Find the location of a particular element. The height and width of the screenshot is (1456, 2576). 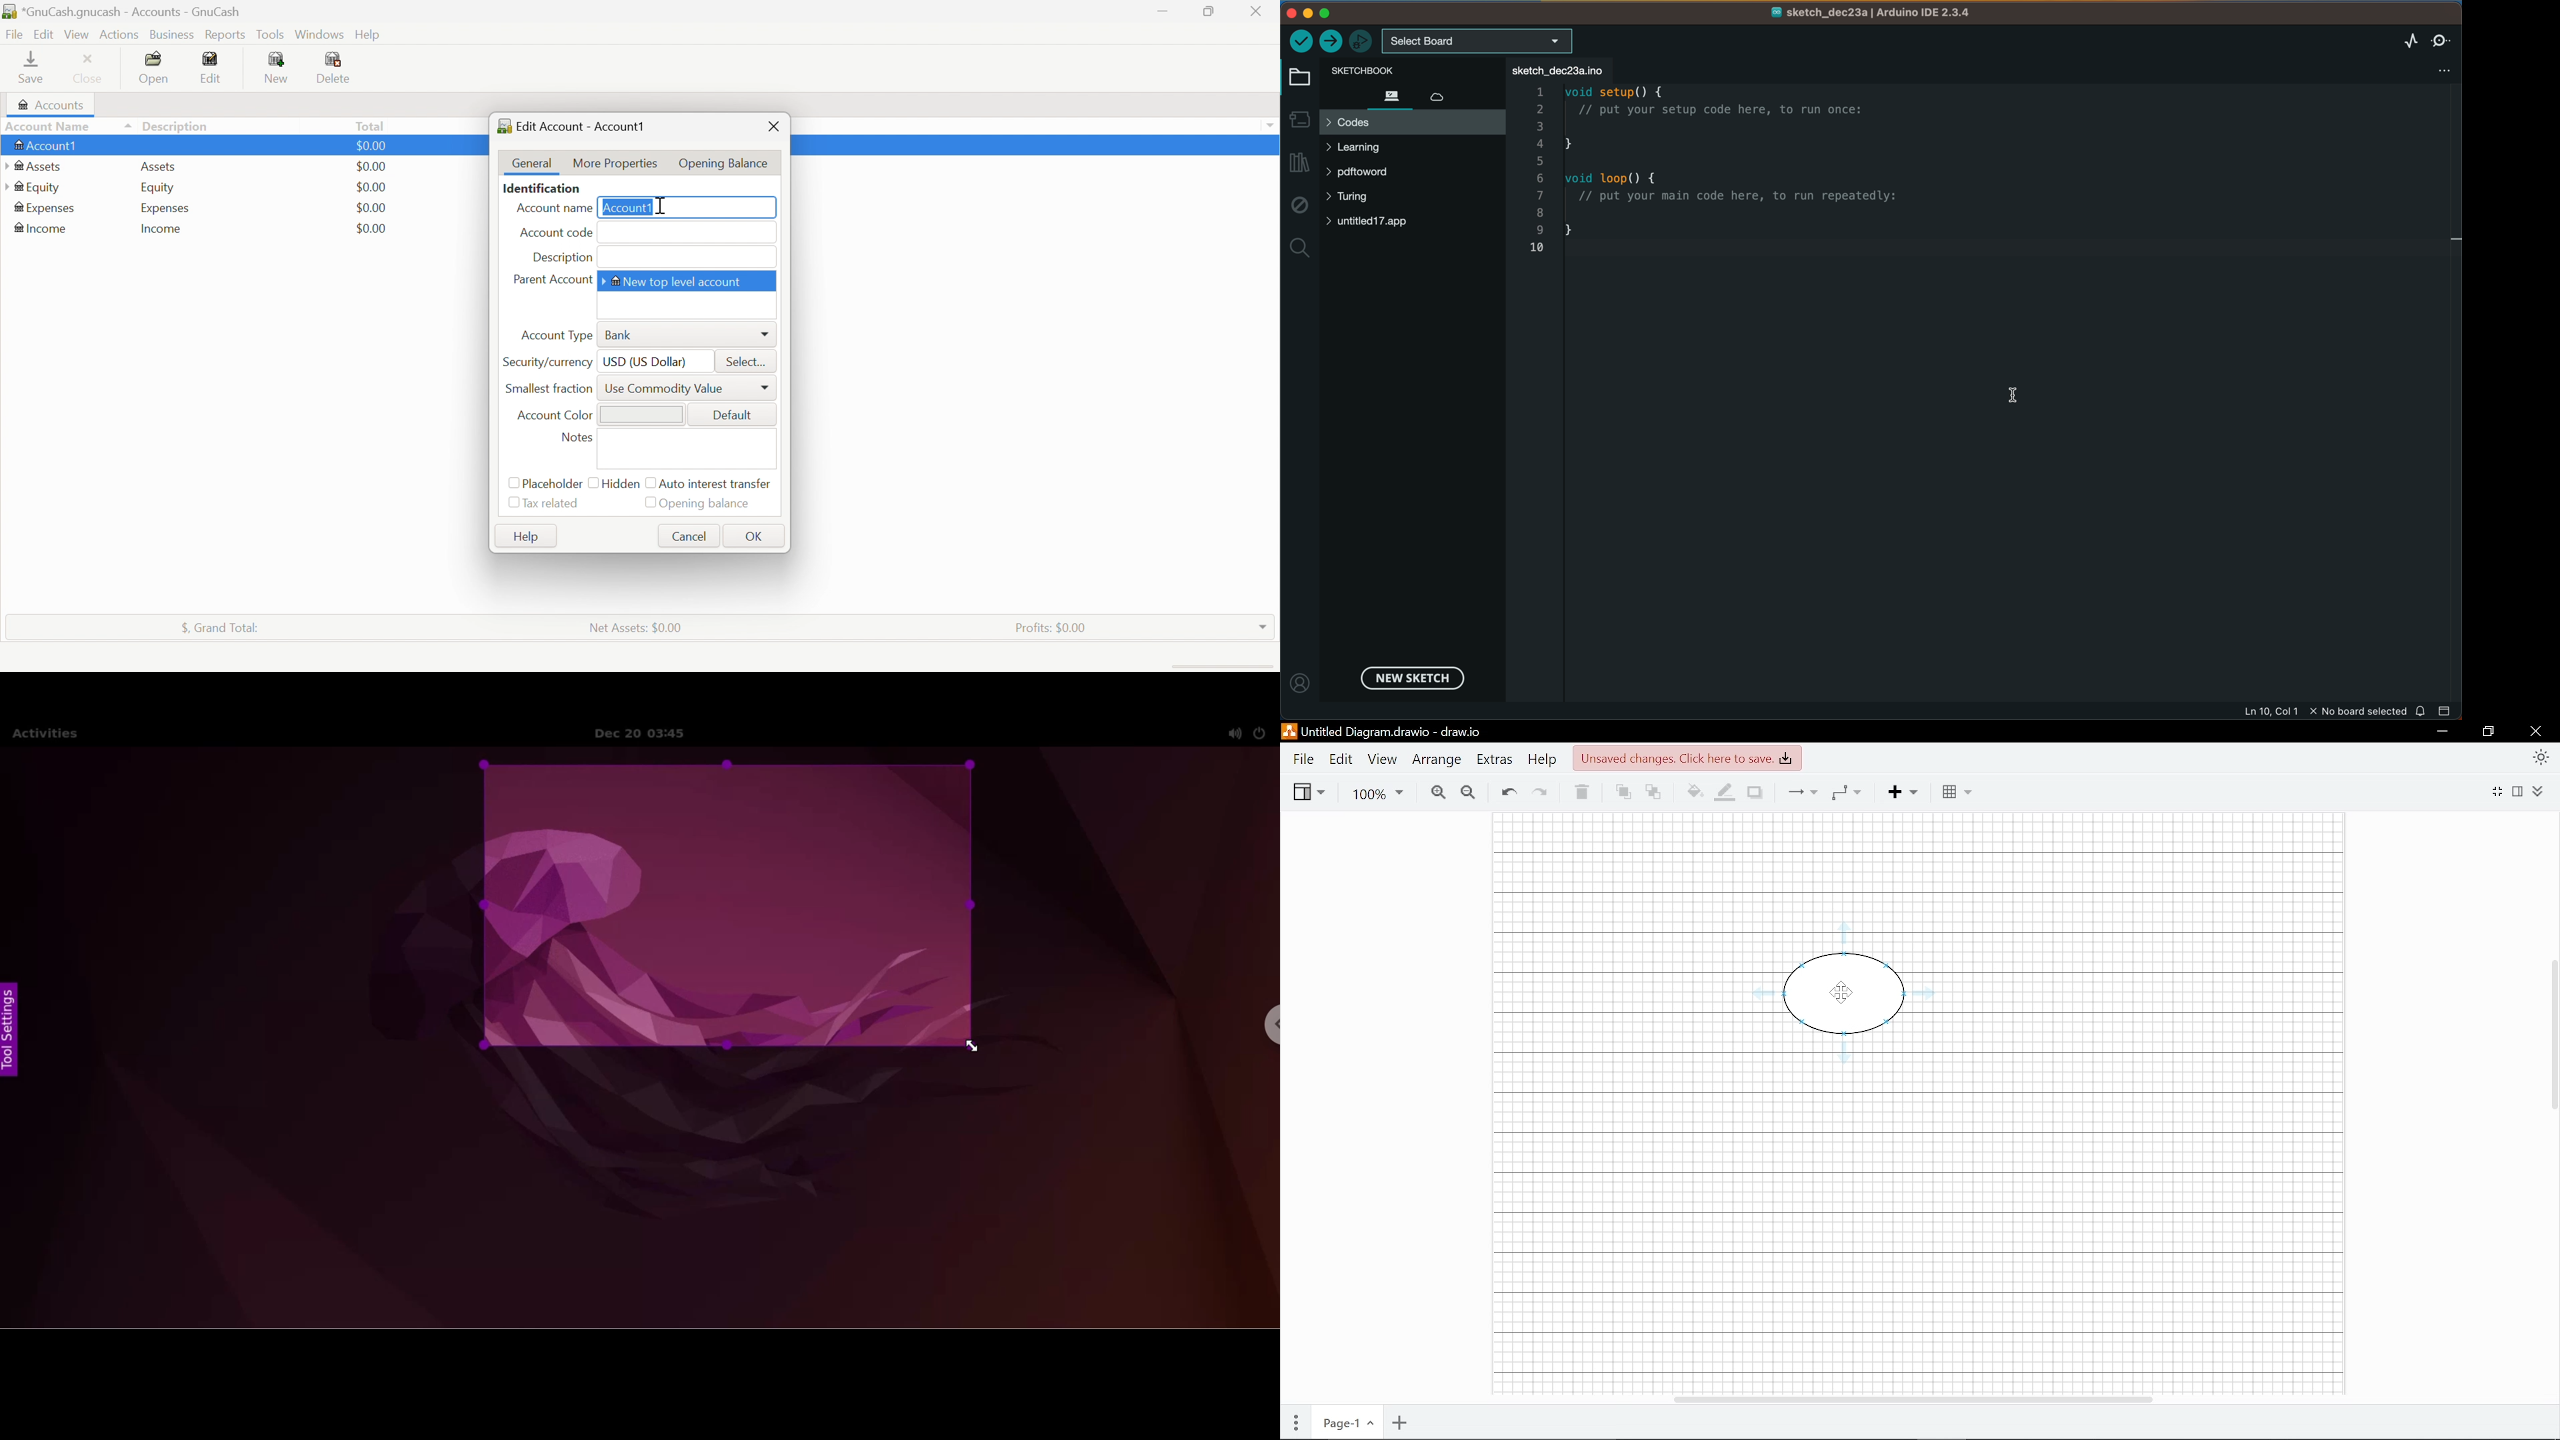

Cancel is located at coordinates (691, 536).